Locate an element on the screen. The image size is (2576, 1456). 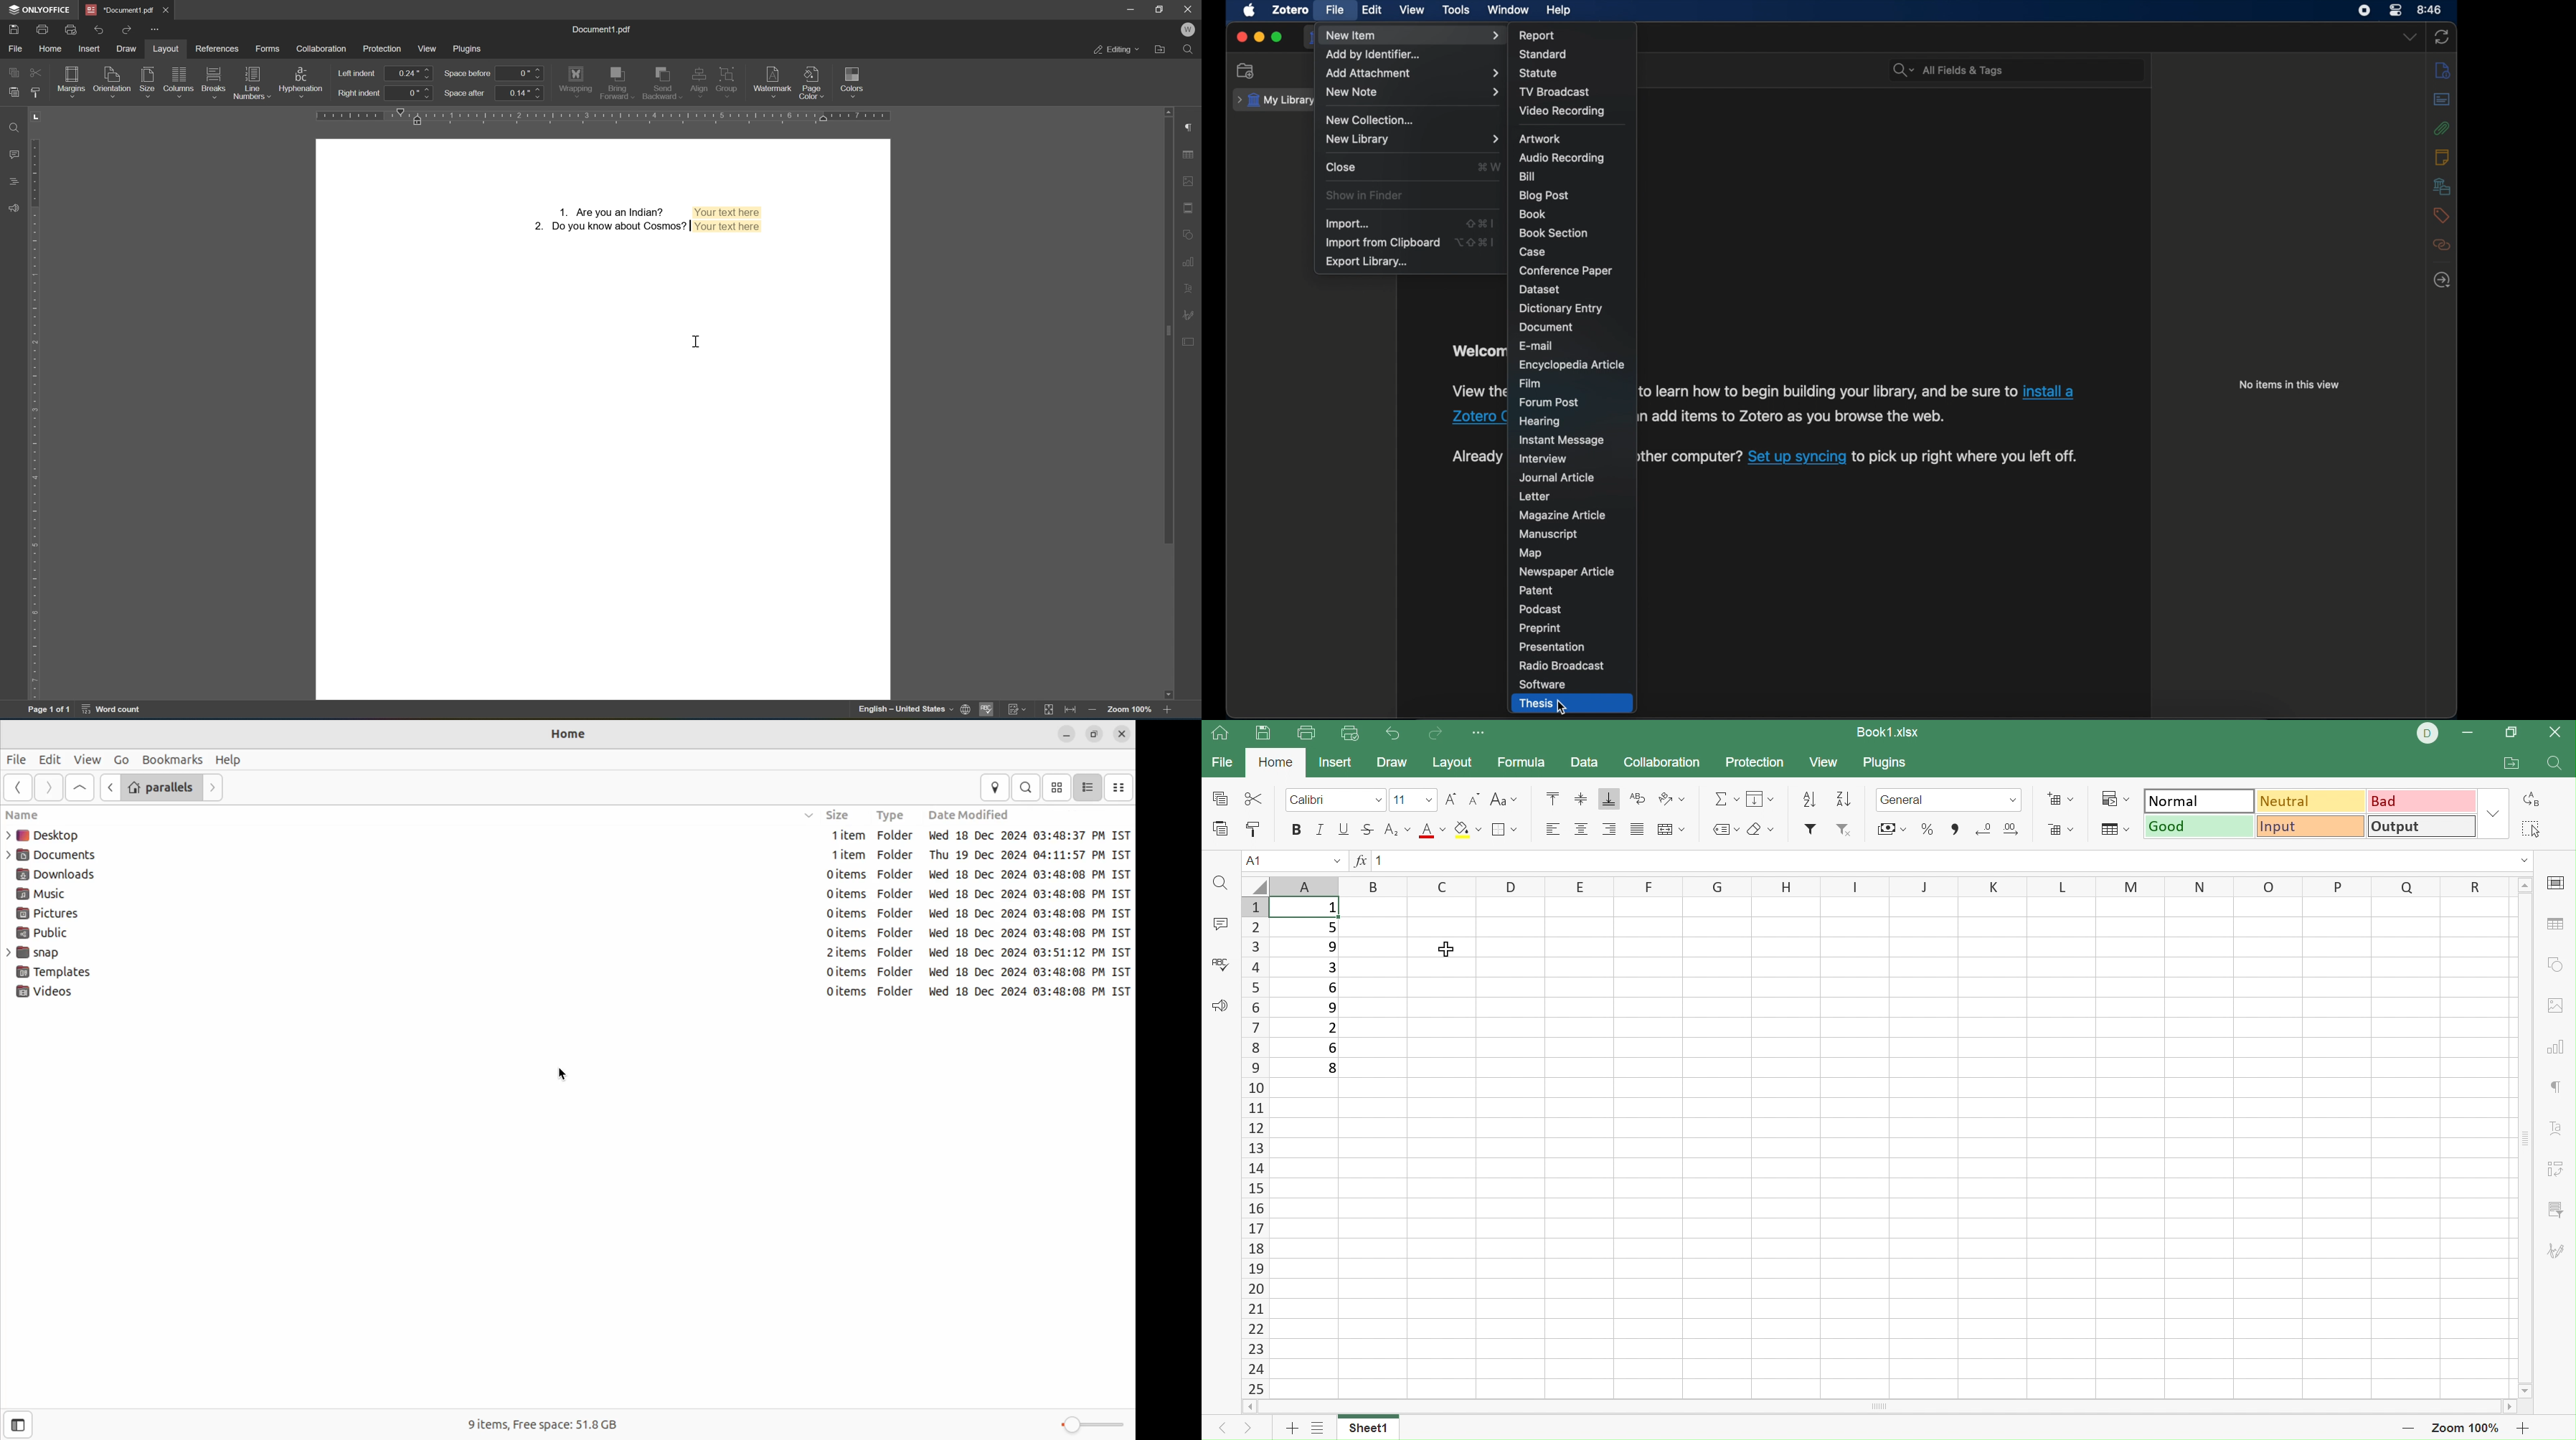
Sheet1 is located at coordinates (1370, 1429).